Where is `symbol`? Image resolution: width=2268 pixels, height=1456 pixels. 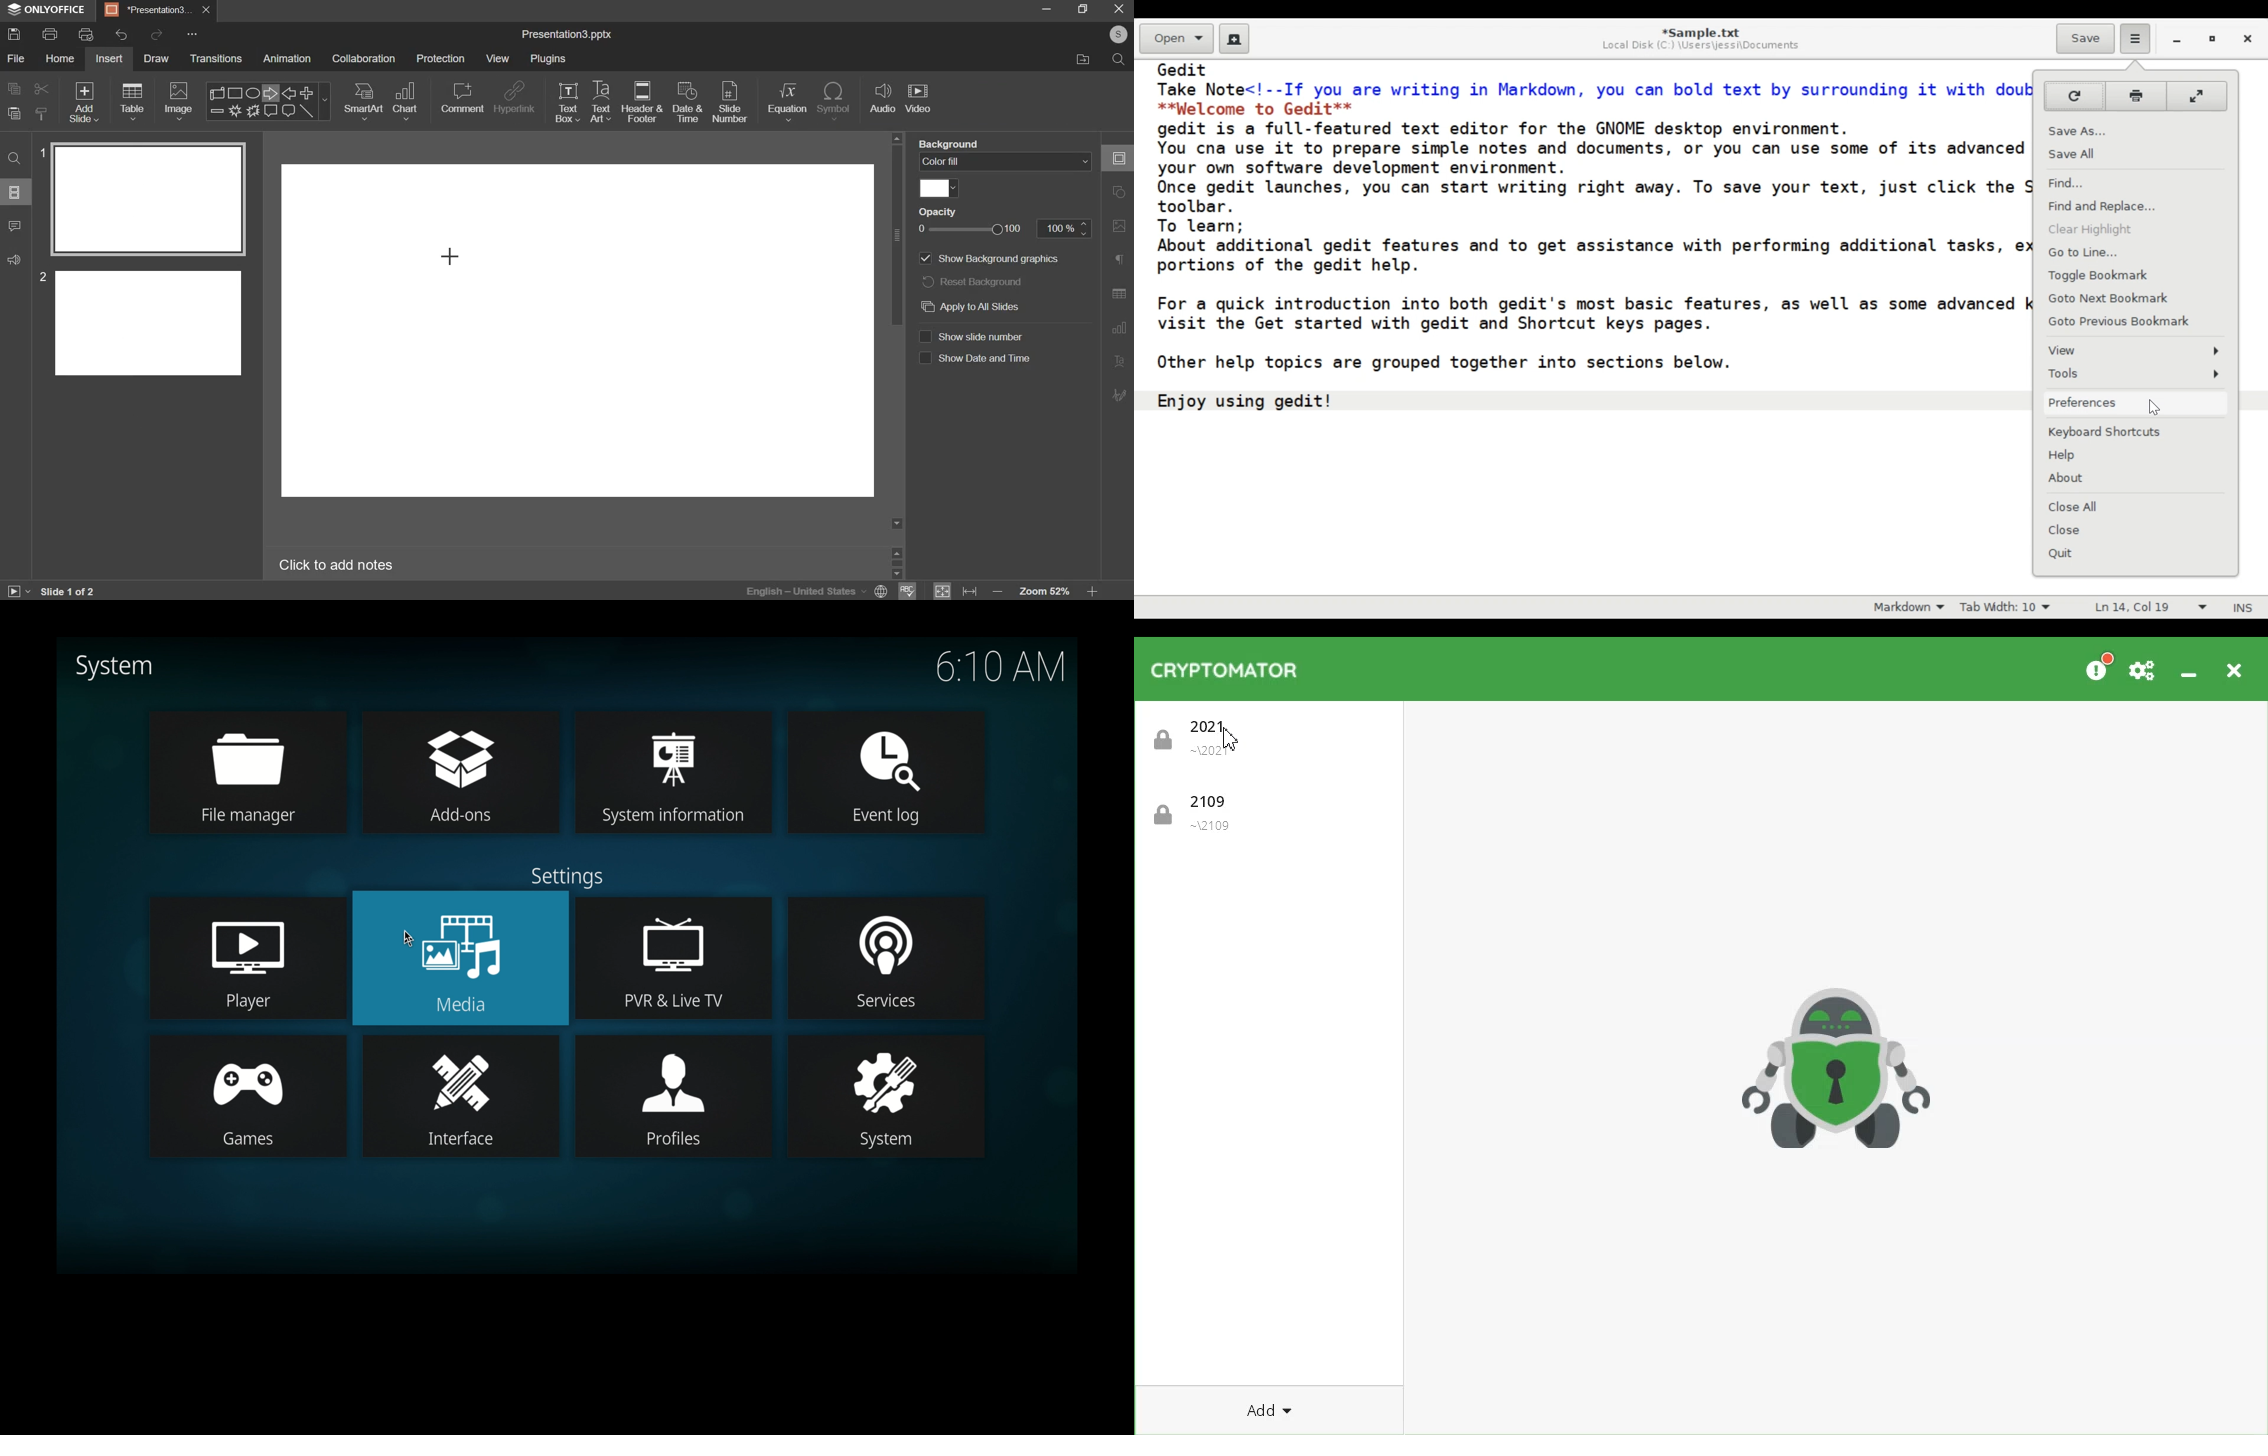 symbol is located at coordinates (834, 102).